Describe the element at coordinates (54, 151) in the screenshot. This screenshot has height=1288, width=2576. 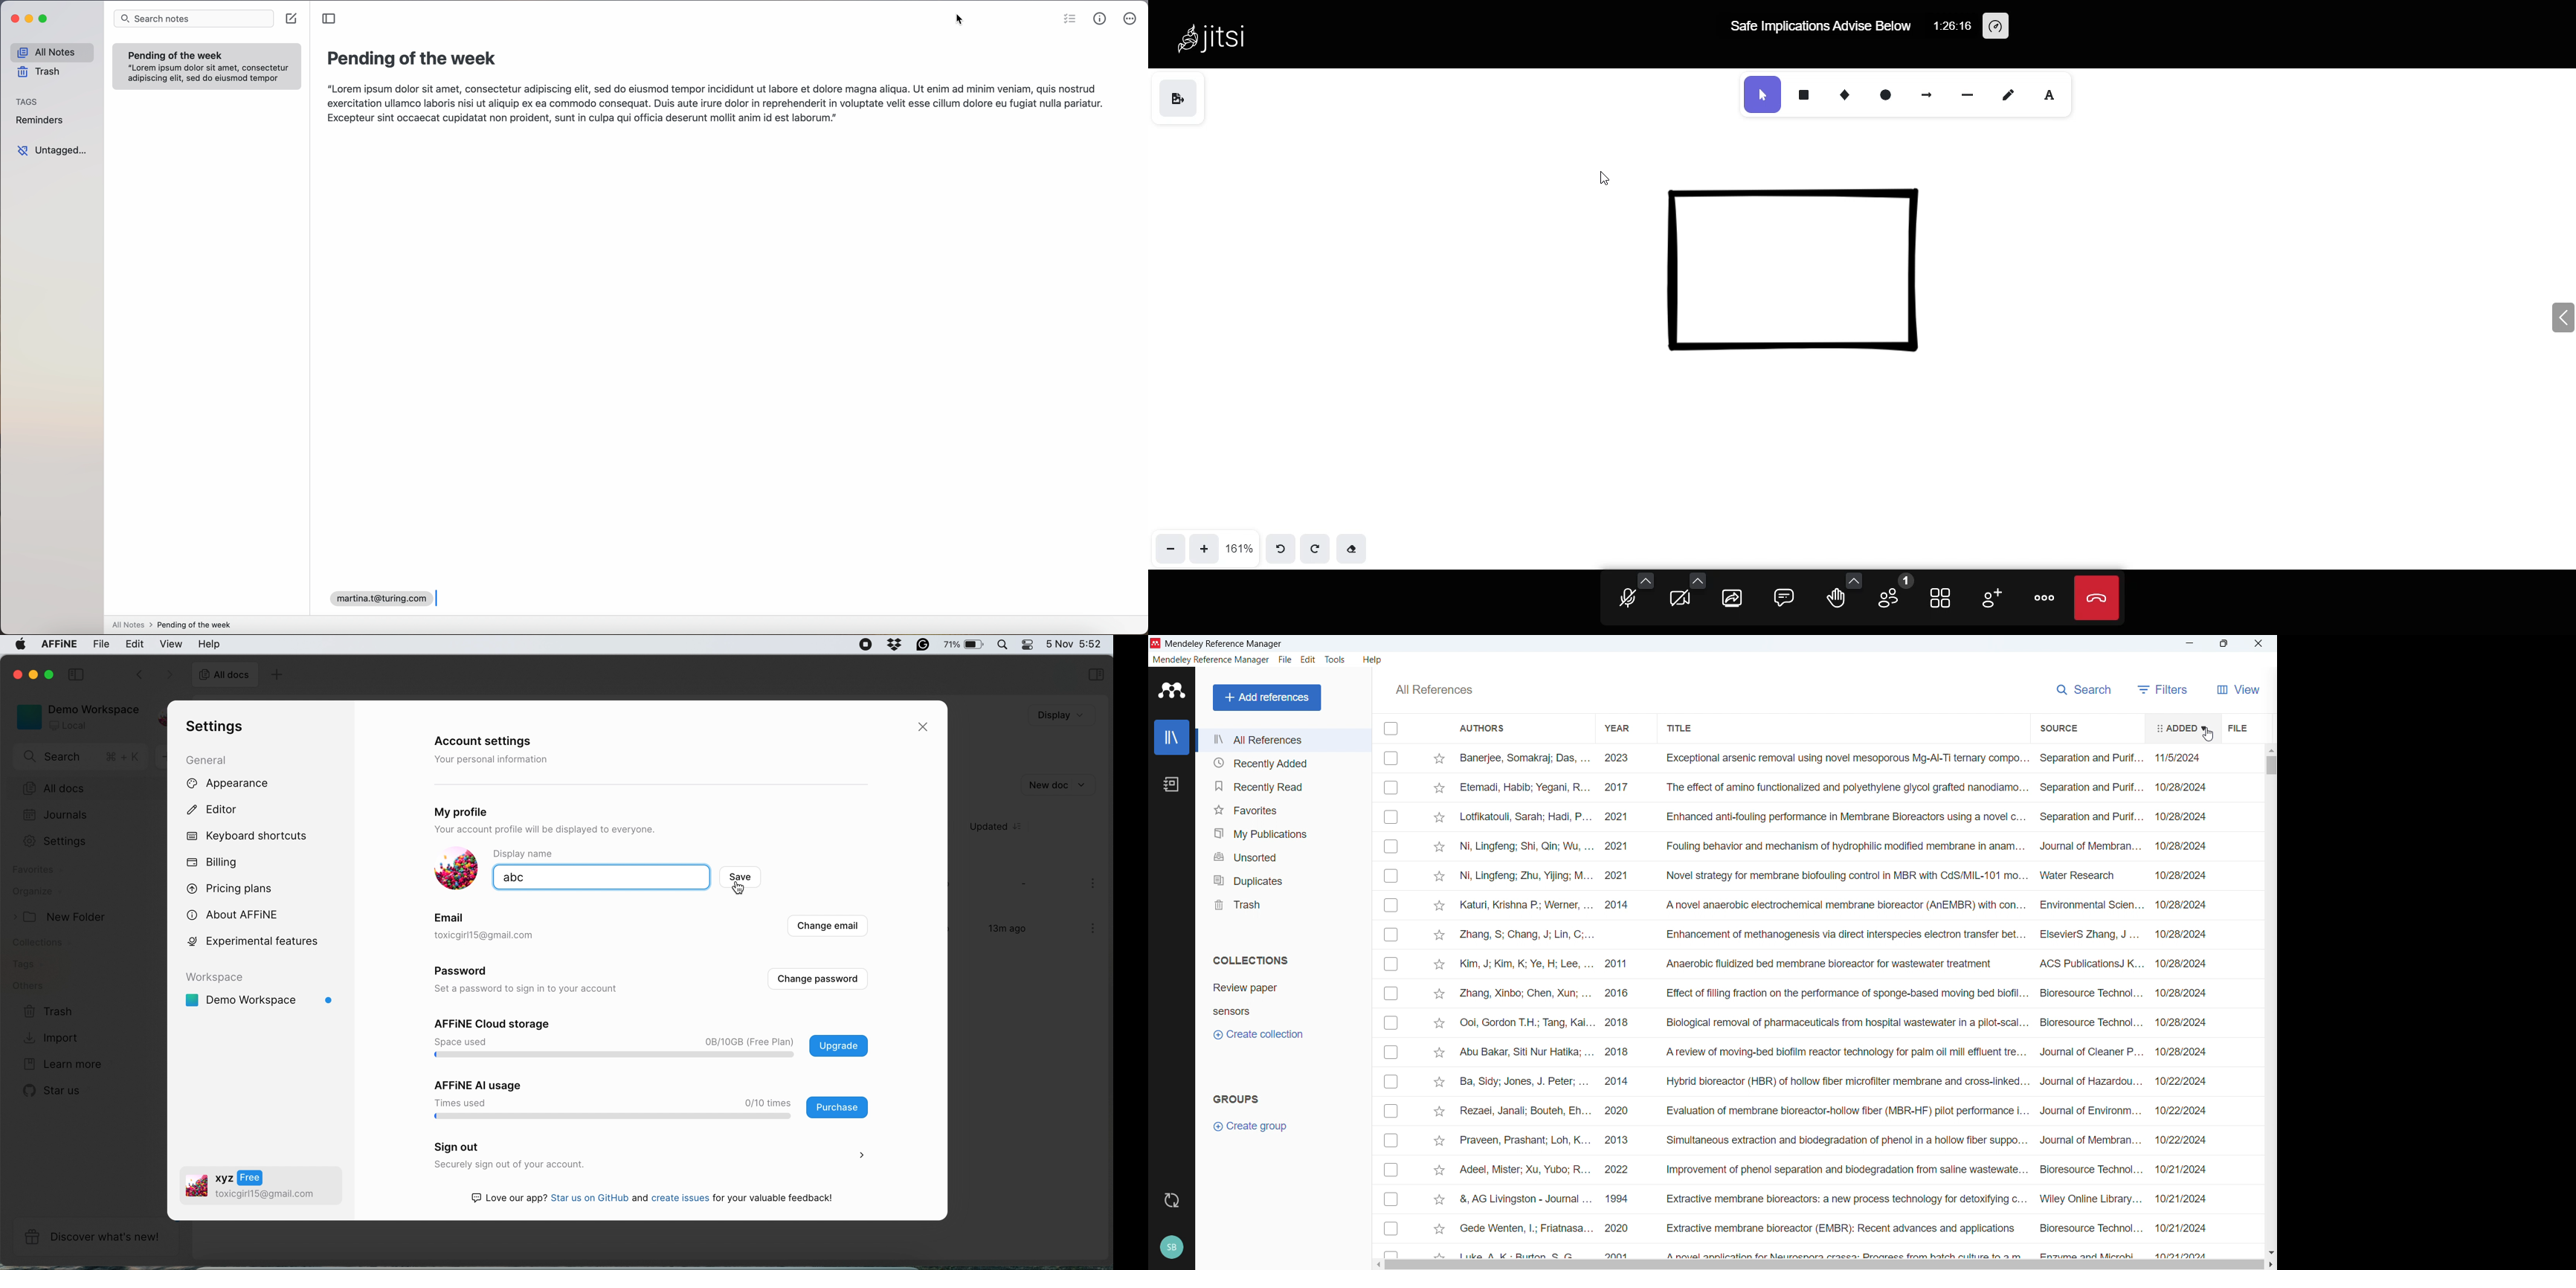
I see `untagged` at that location.